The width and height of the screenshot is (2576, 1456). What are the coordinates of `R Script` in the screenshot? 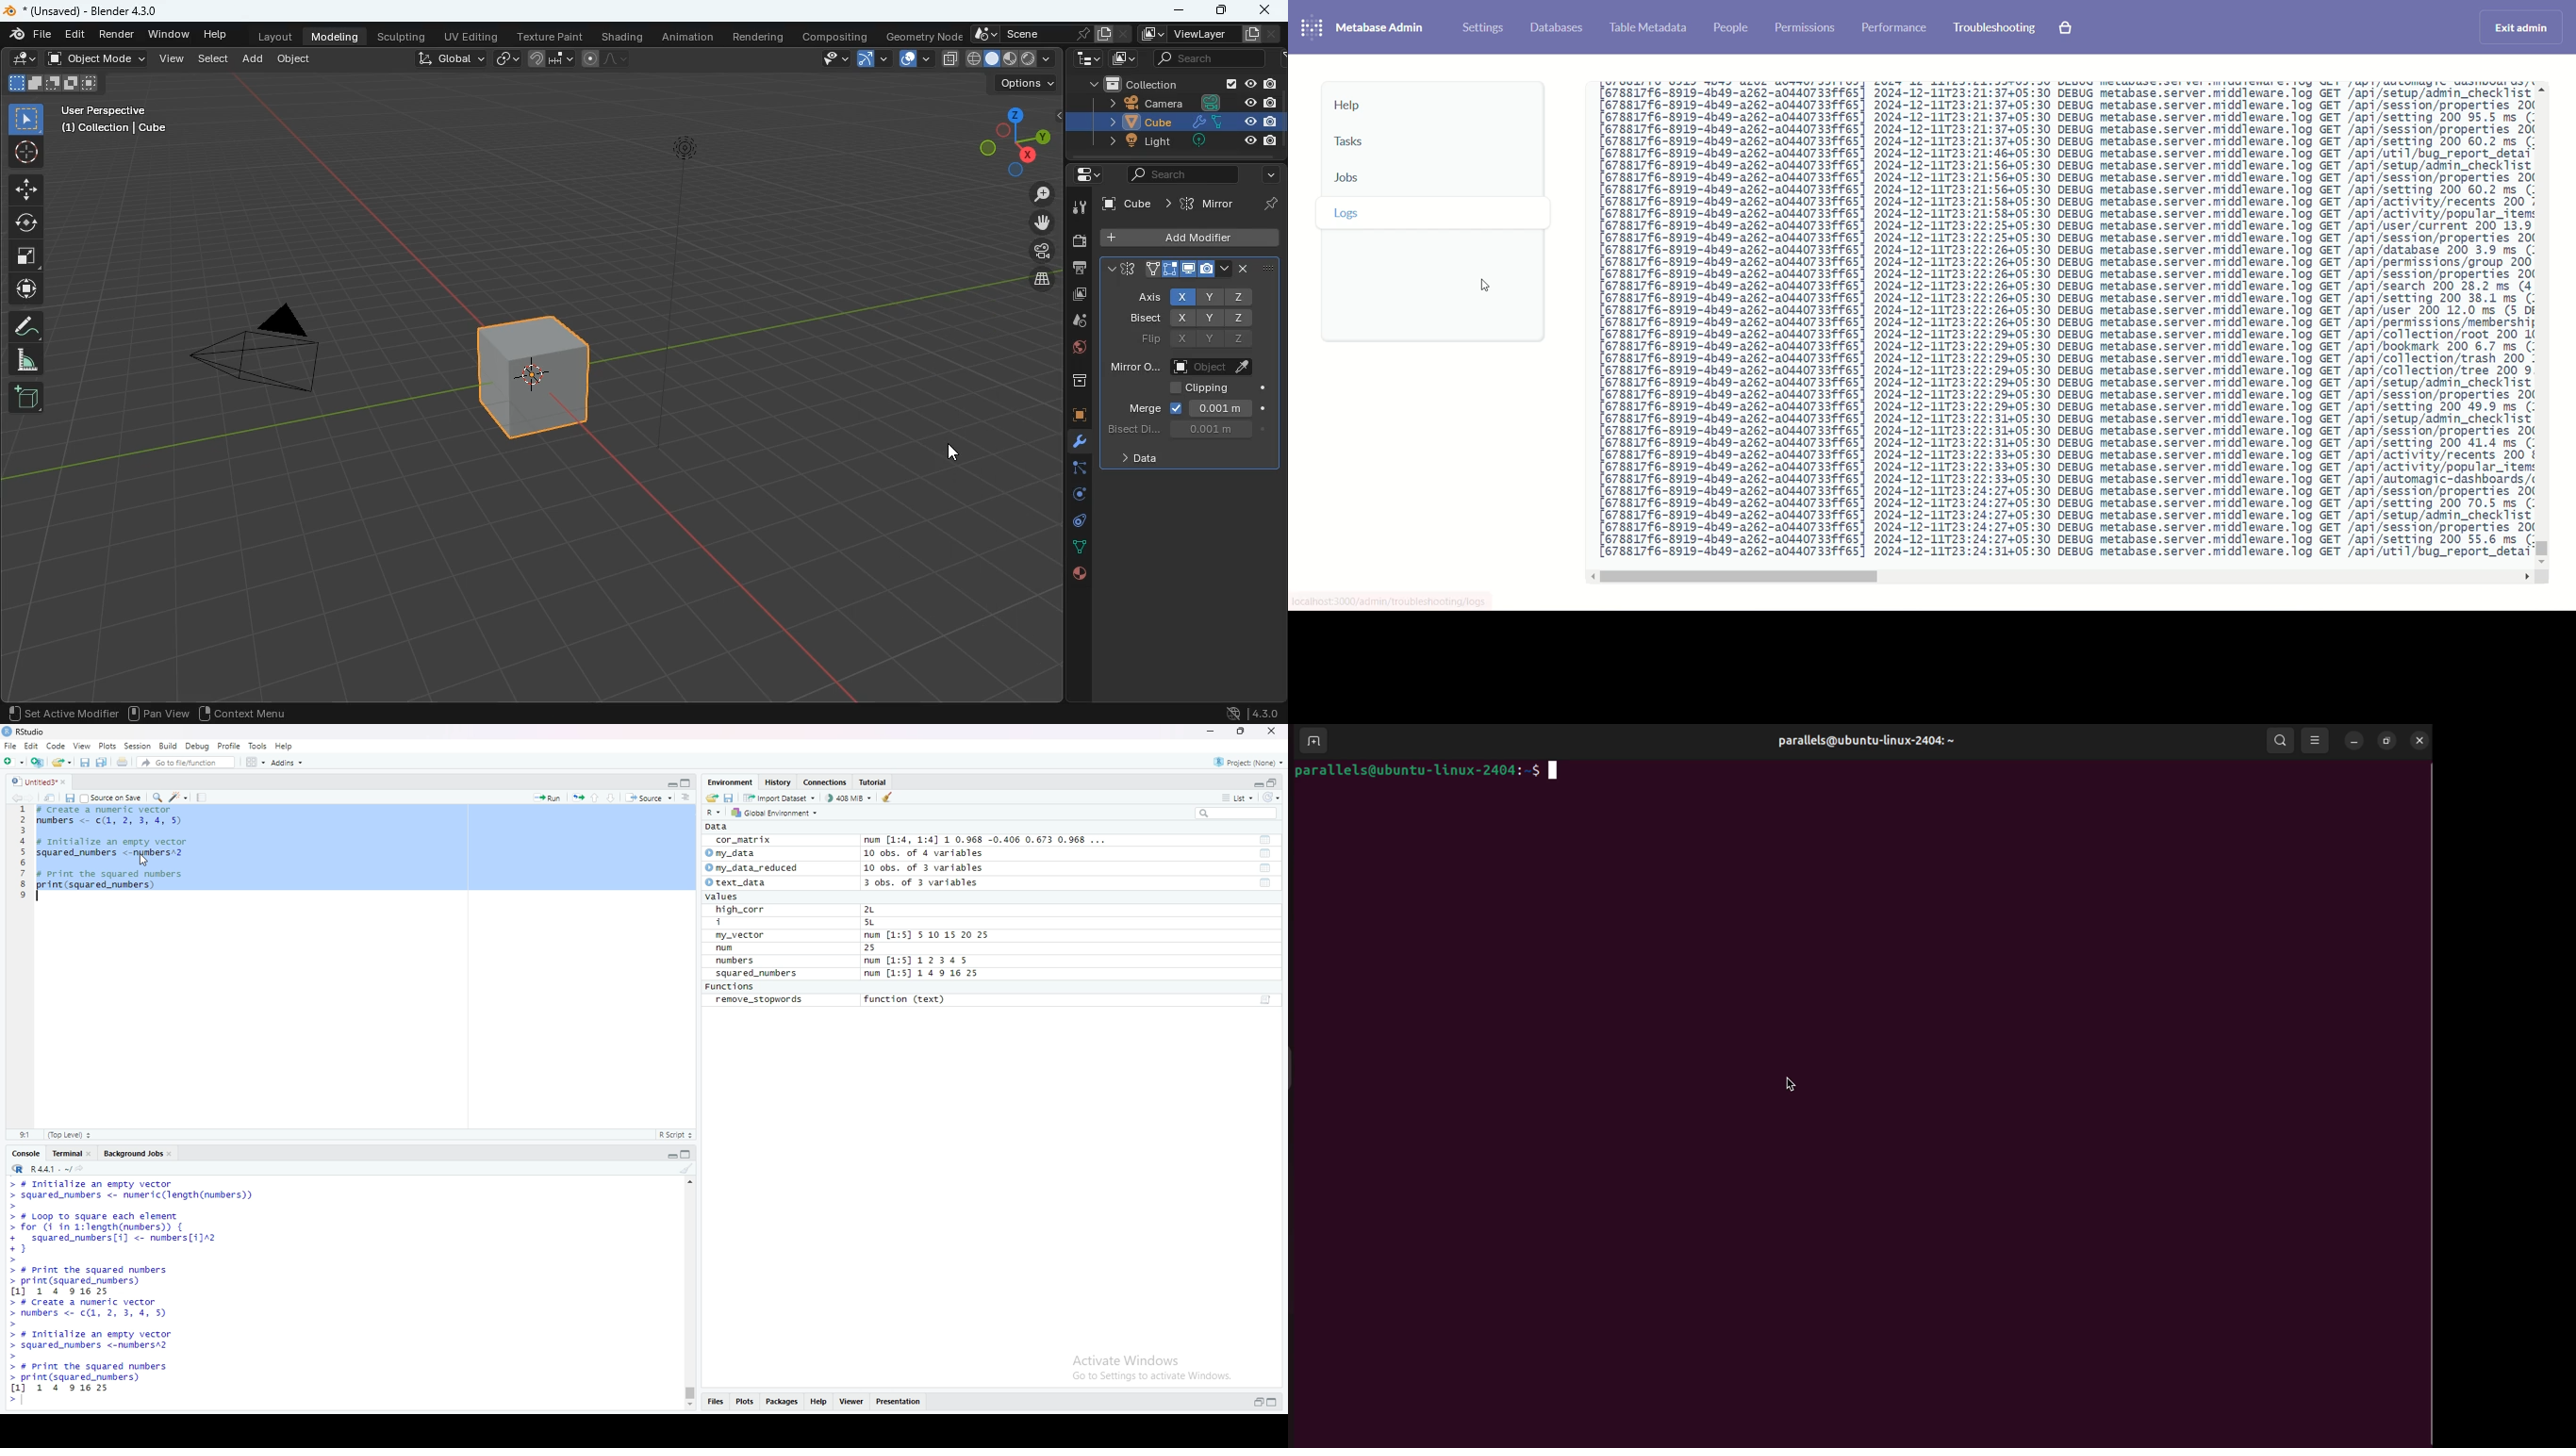 It's located at (676, 1134).